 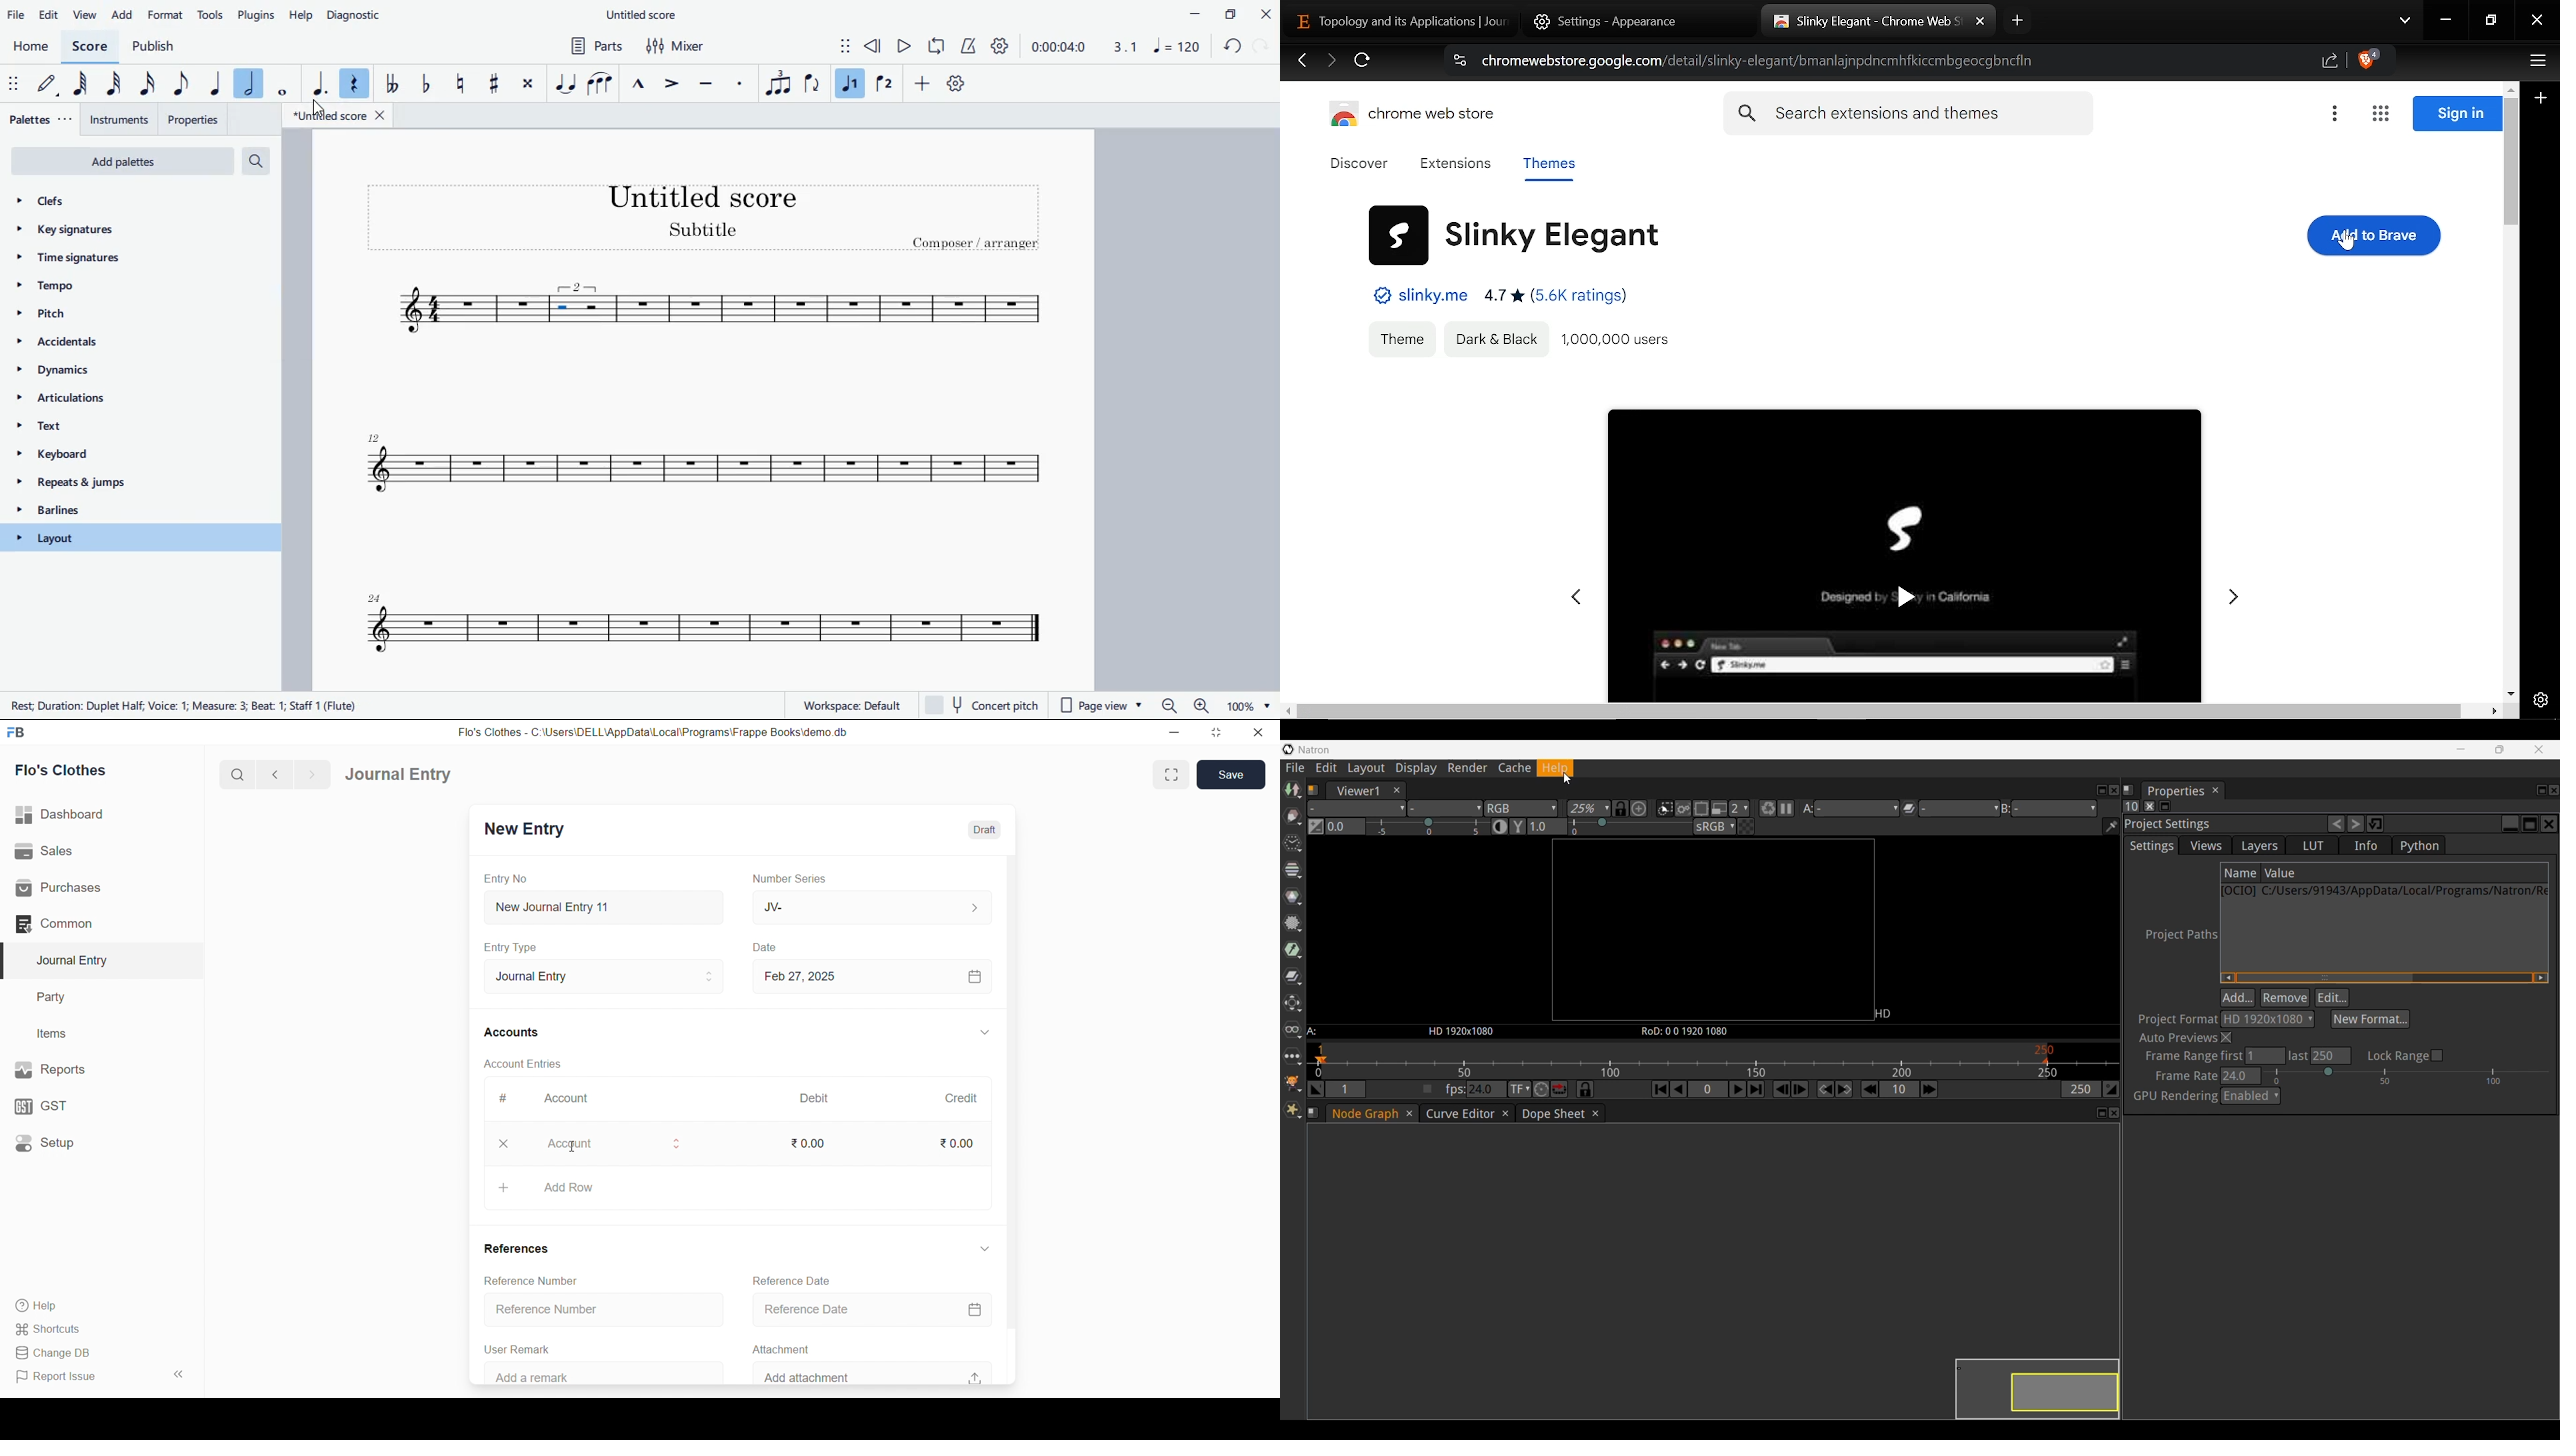 I want to click on Shortcuts, so click(x=81, y=1331).